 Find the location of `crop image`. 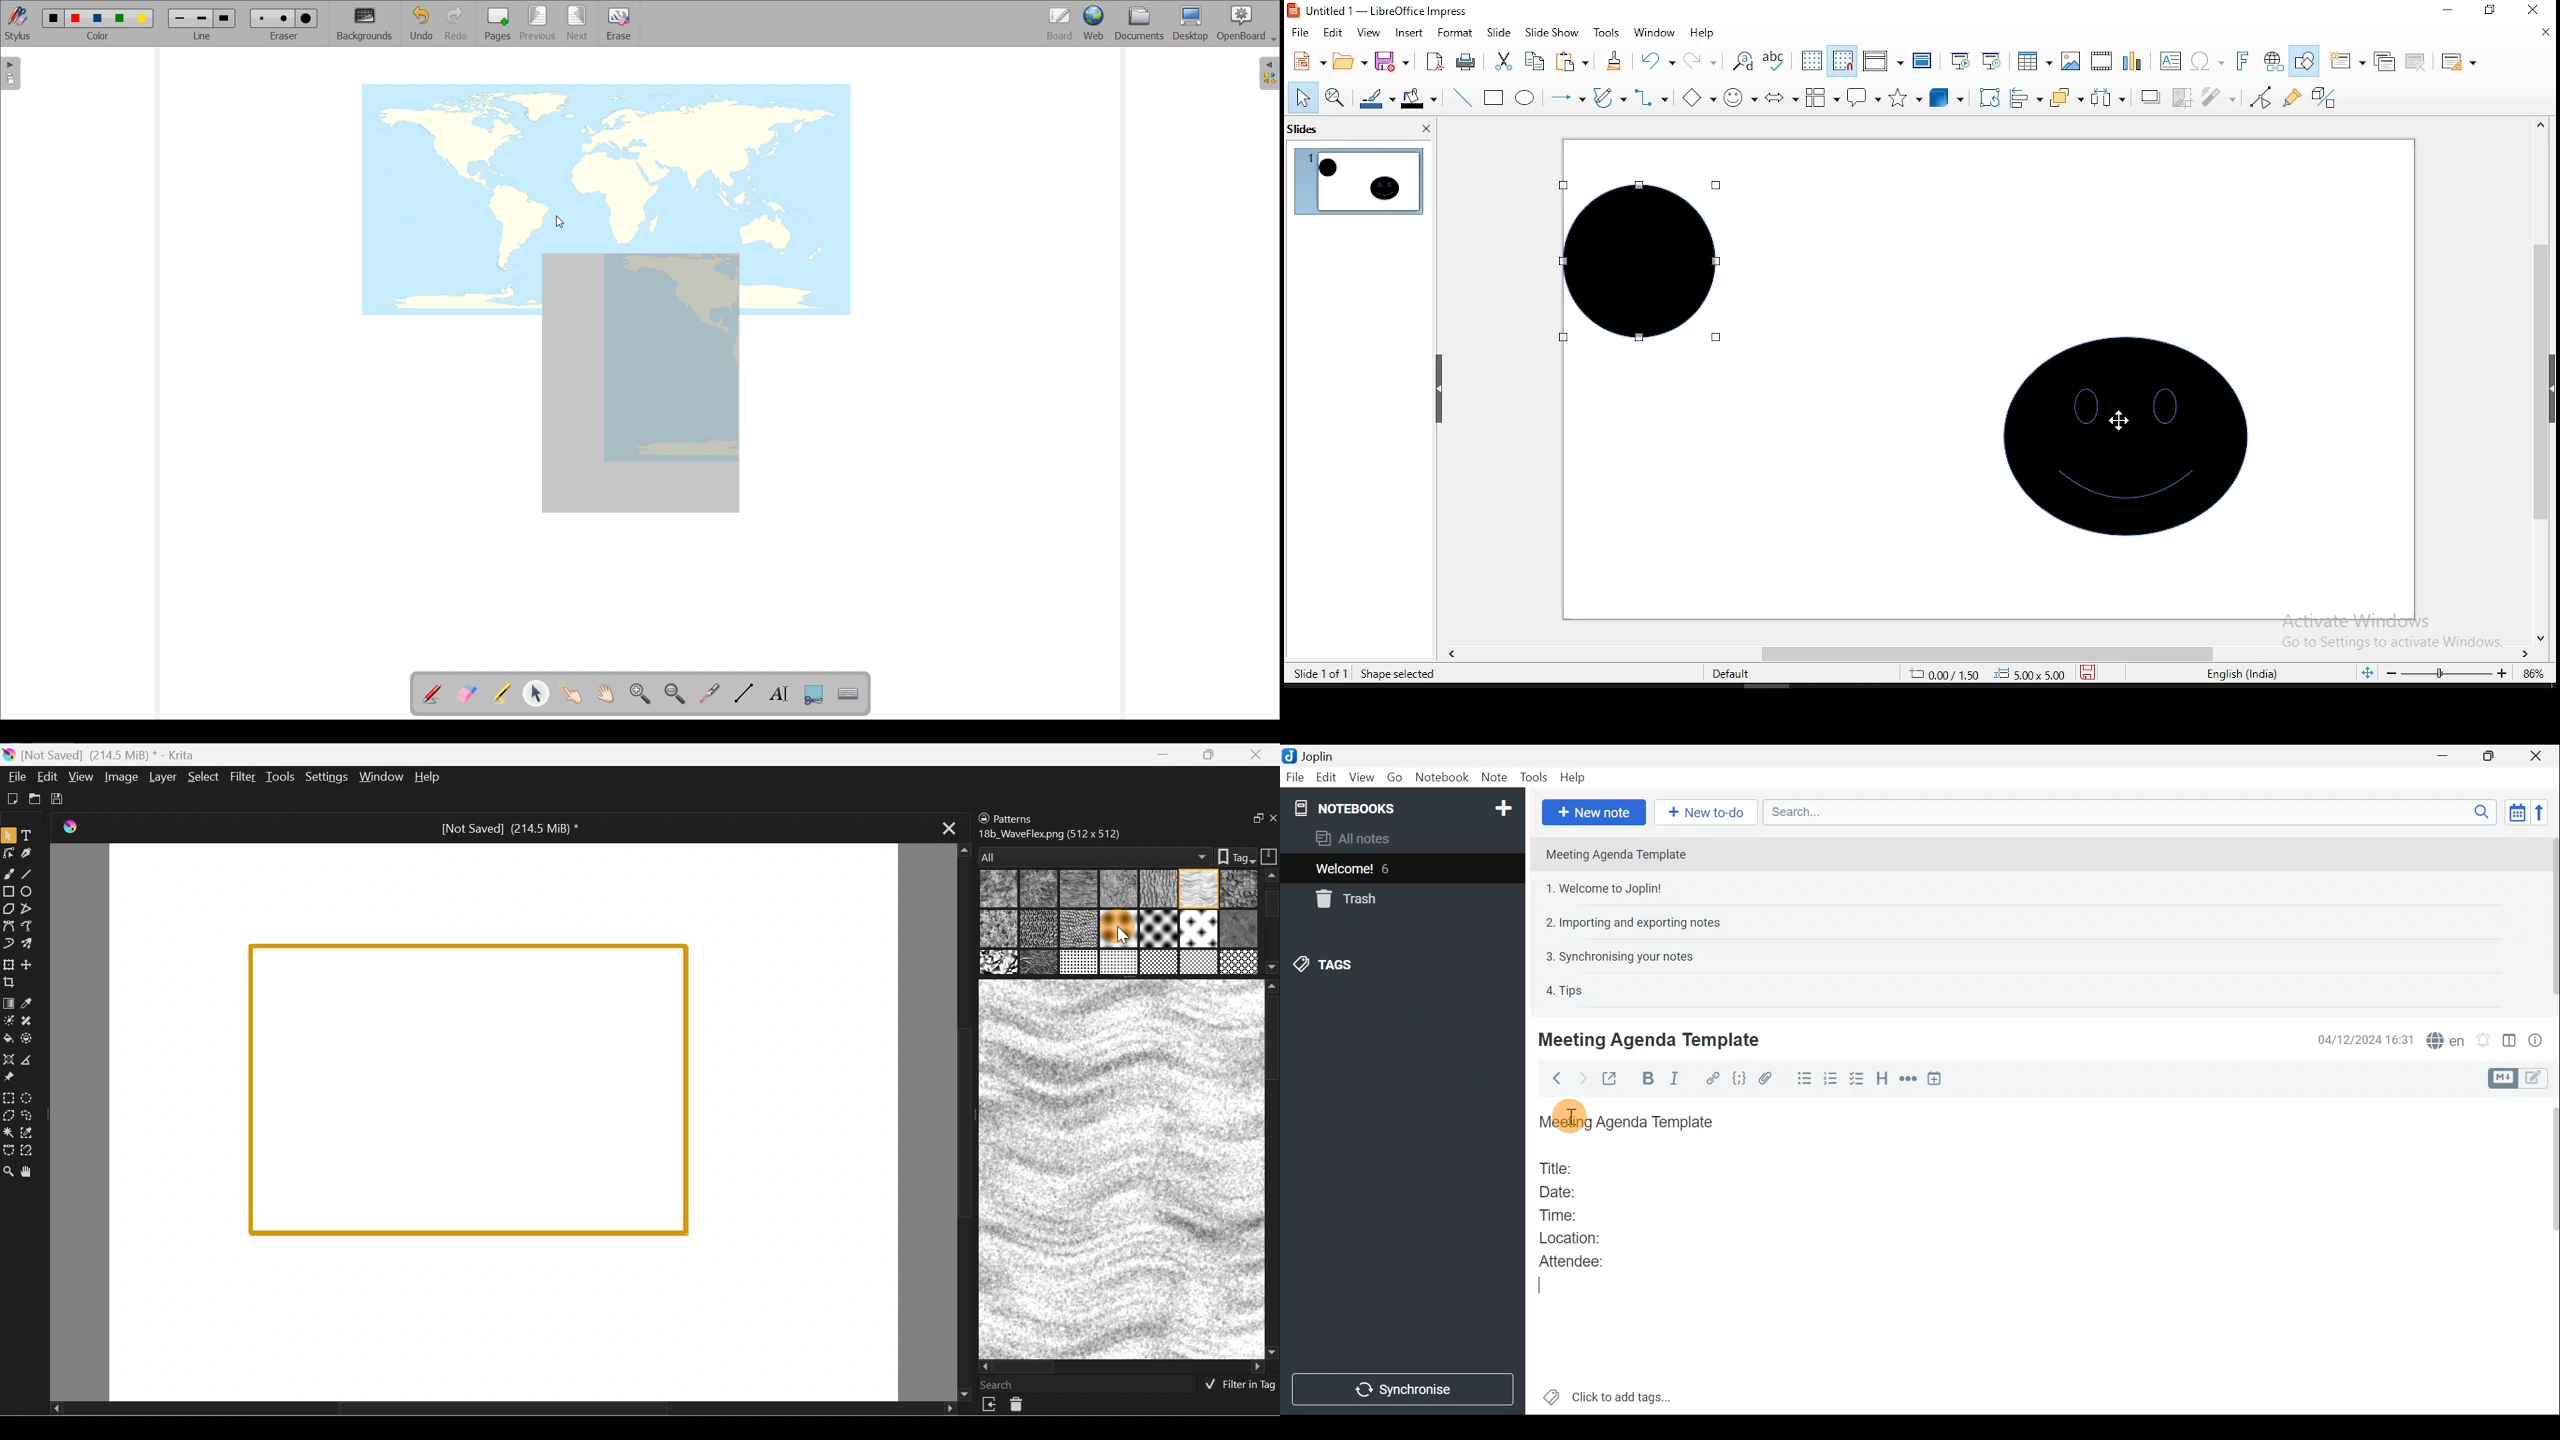

crop image is located at coordinates (2182, 97).